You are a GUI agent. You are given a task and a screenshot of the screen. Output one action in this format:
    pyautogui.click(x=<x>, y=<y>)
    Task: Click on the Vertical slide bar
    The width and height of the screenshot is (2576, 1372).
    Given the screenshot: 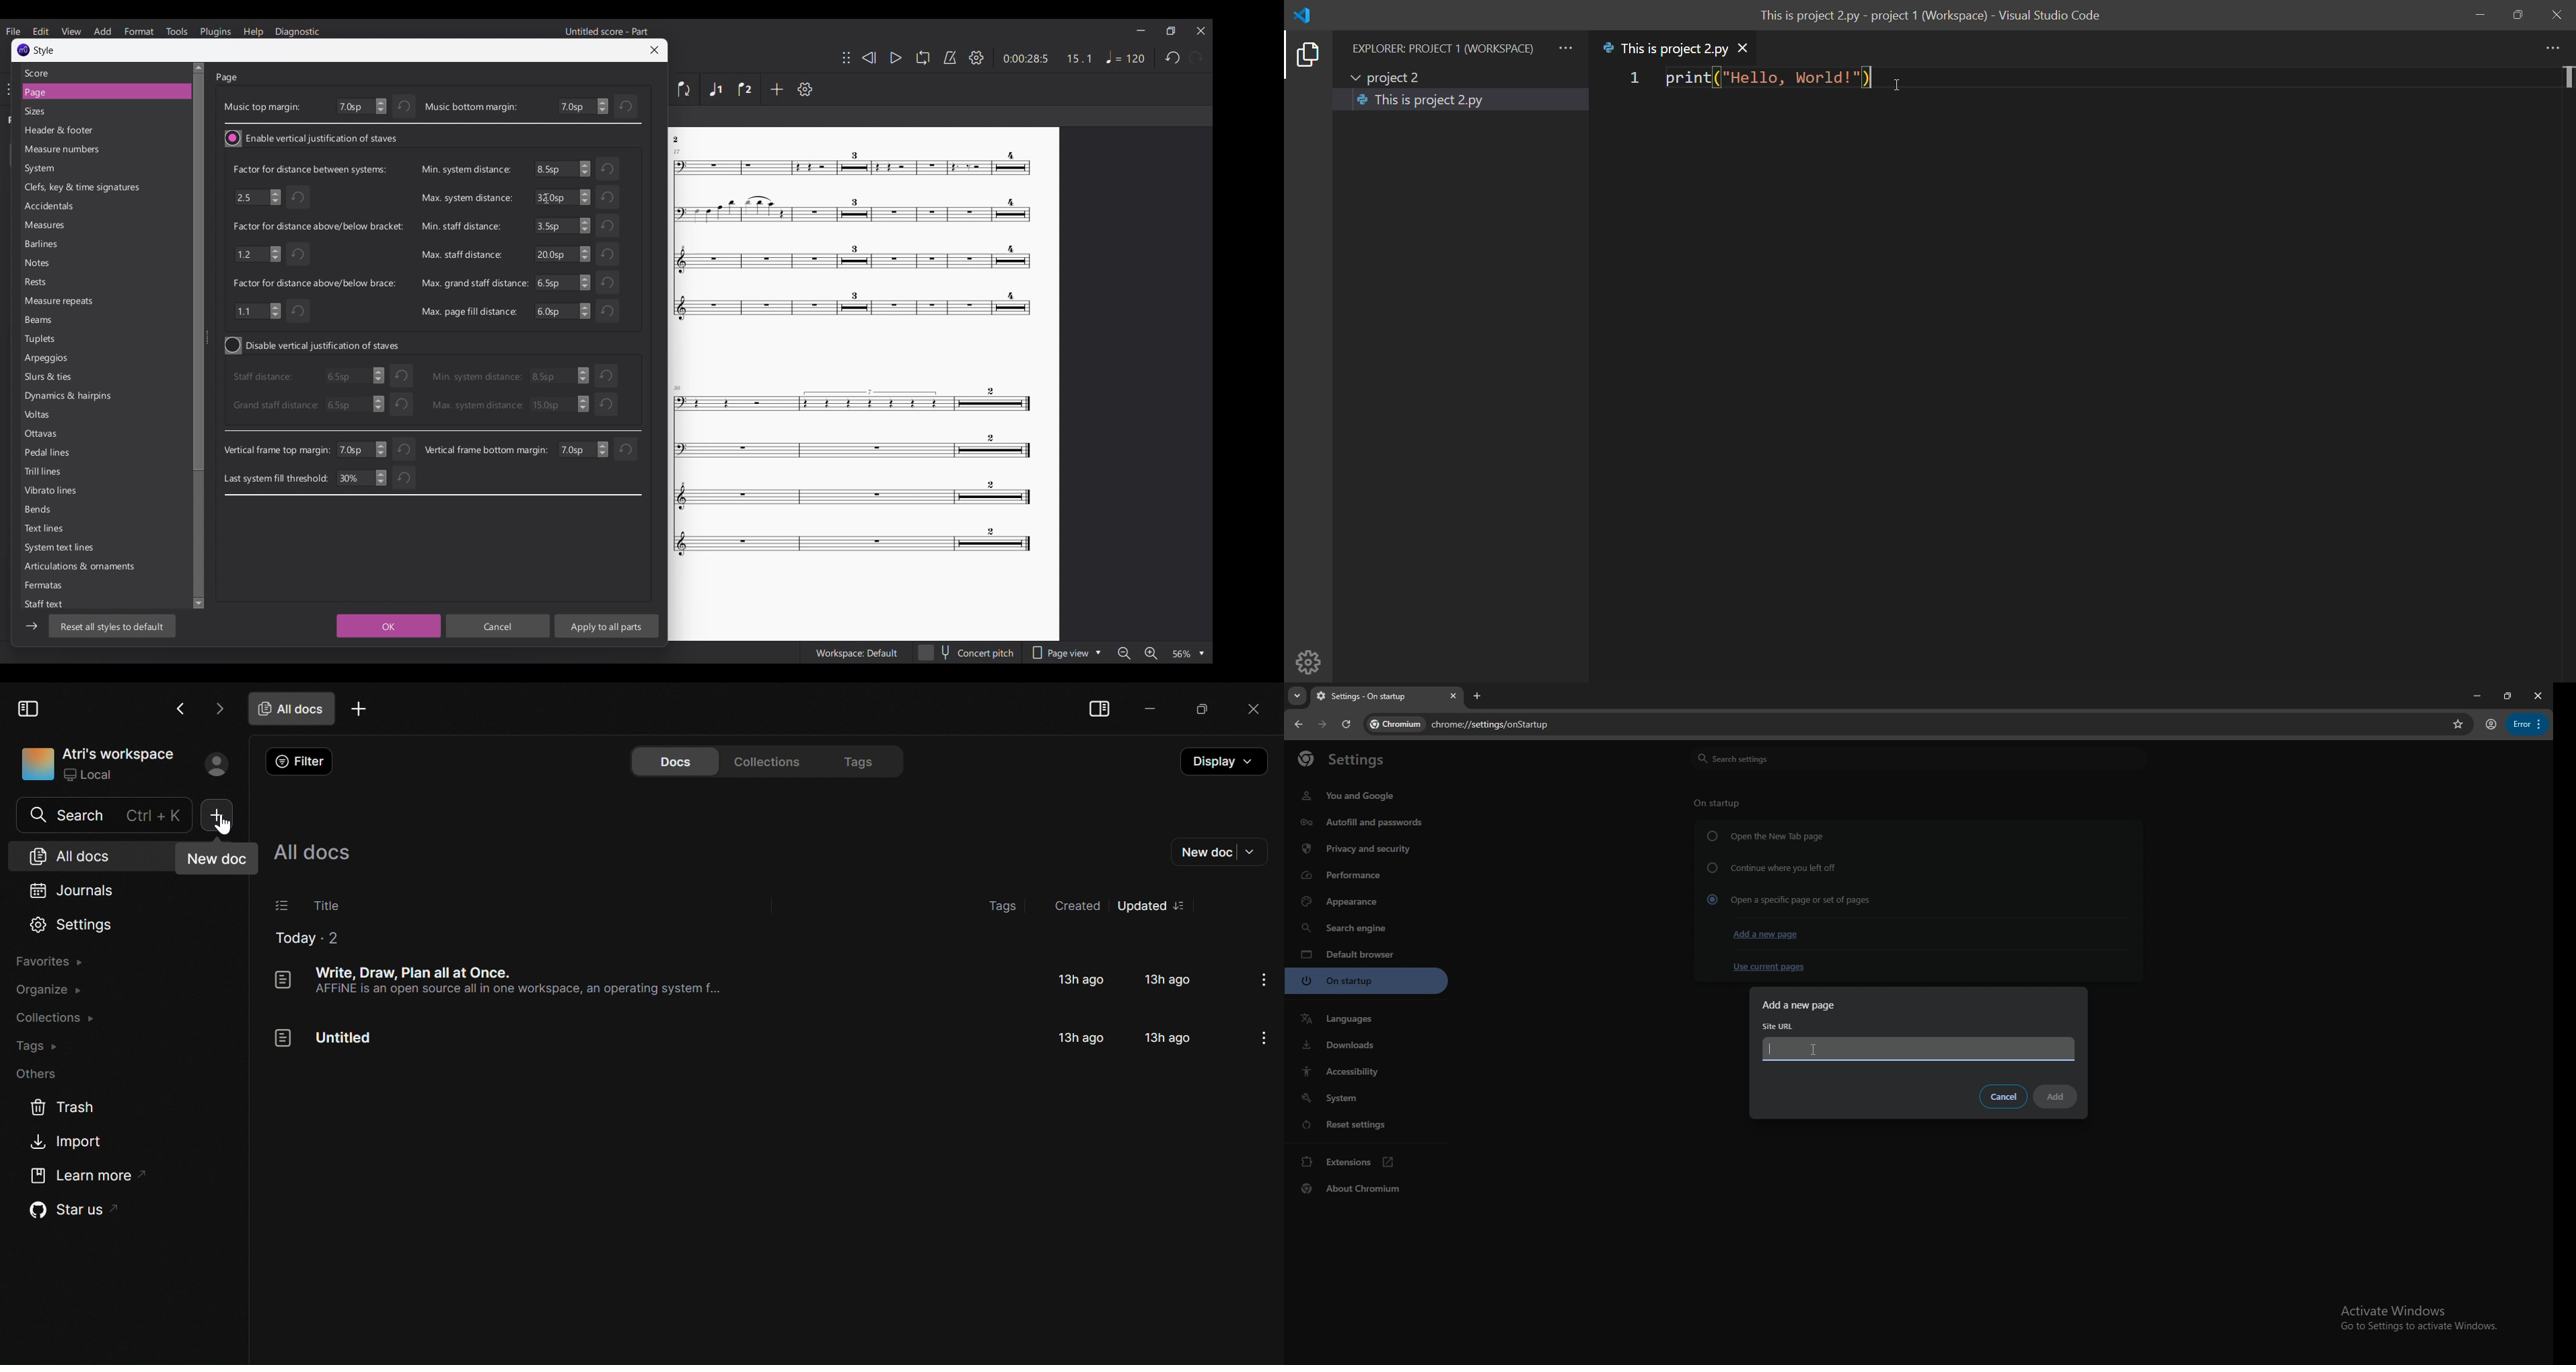 What is the action you would take?
    pyautogui.click(x=198, y=336)
    